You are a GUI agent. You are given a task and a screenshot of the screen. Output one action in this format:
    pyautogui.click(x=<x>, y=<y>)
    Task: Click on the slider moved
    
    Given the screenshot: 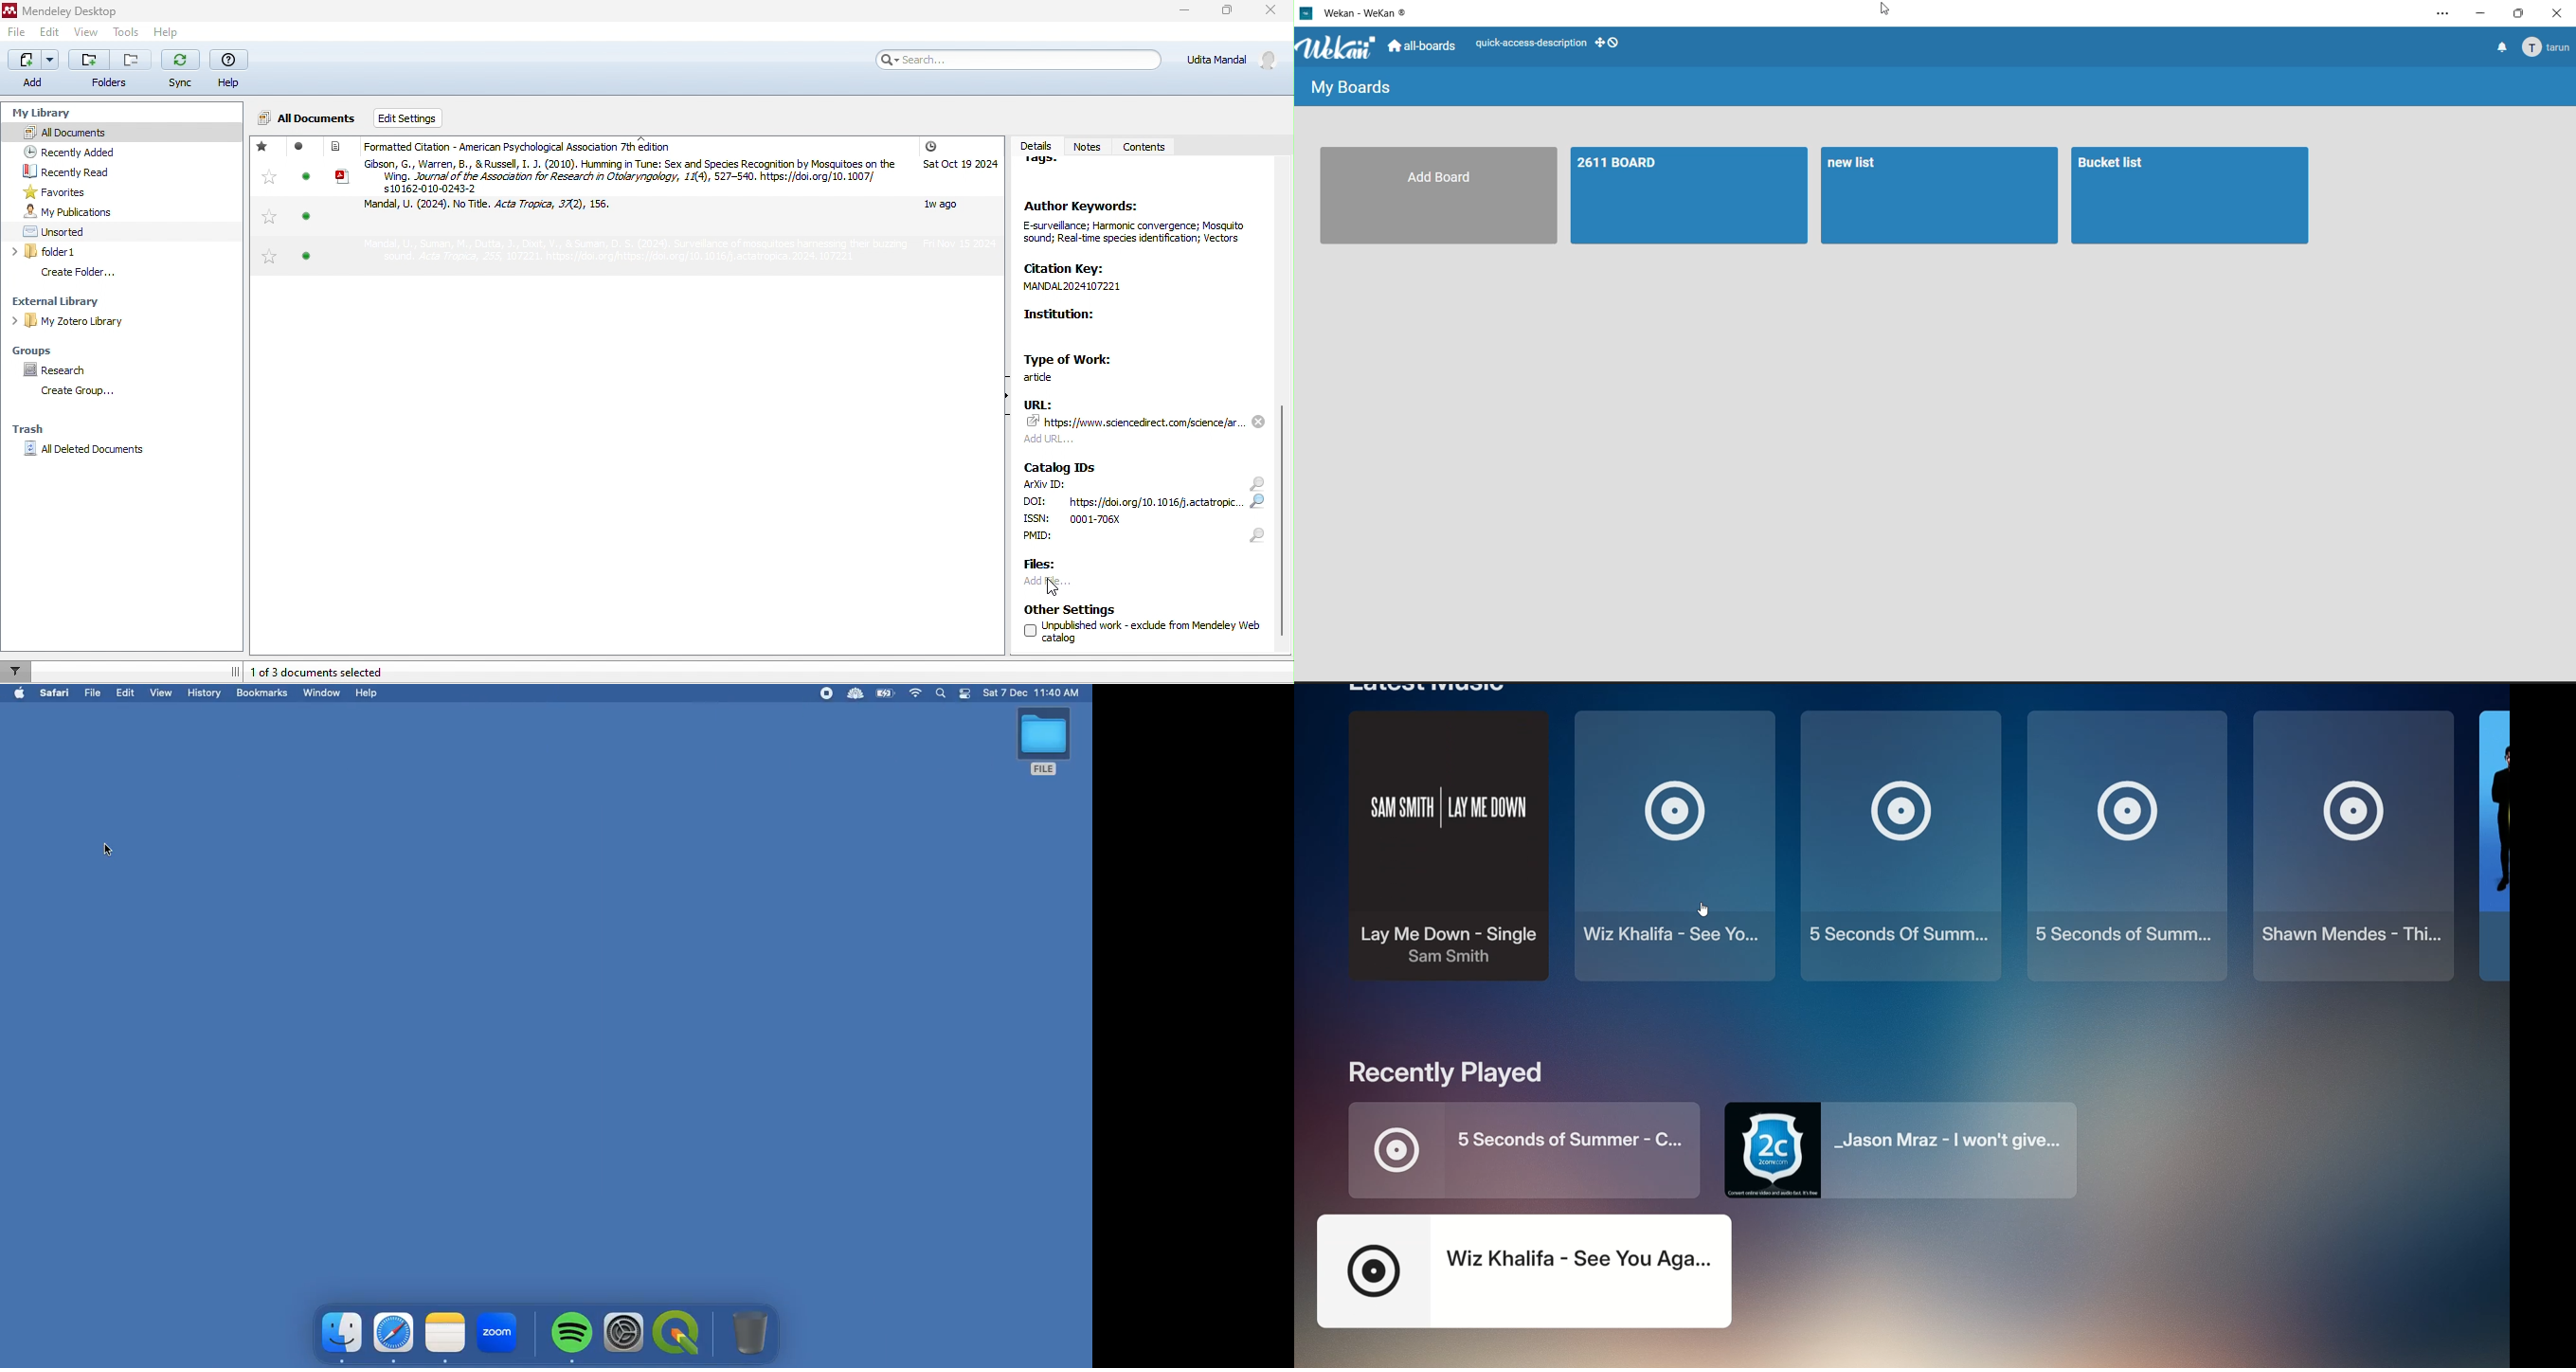 What is the action you would take?
    pyautogui.click(x=1286, y=519)
    